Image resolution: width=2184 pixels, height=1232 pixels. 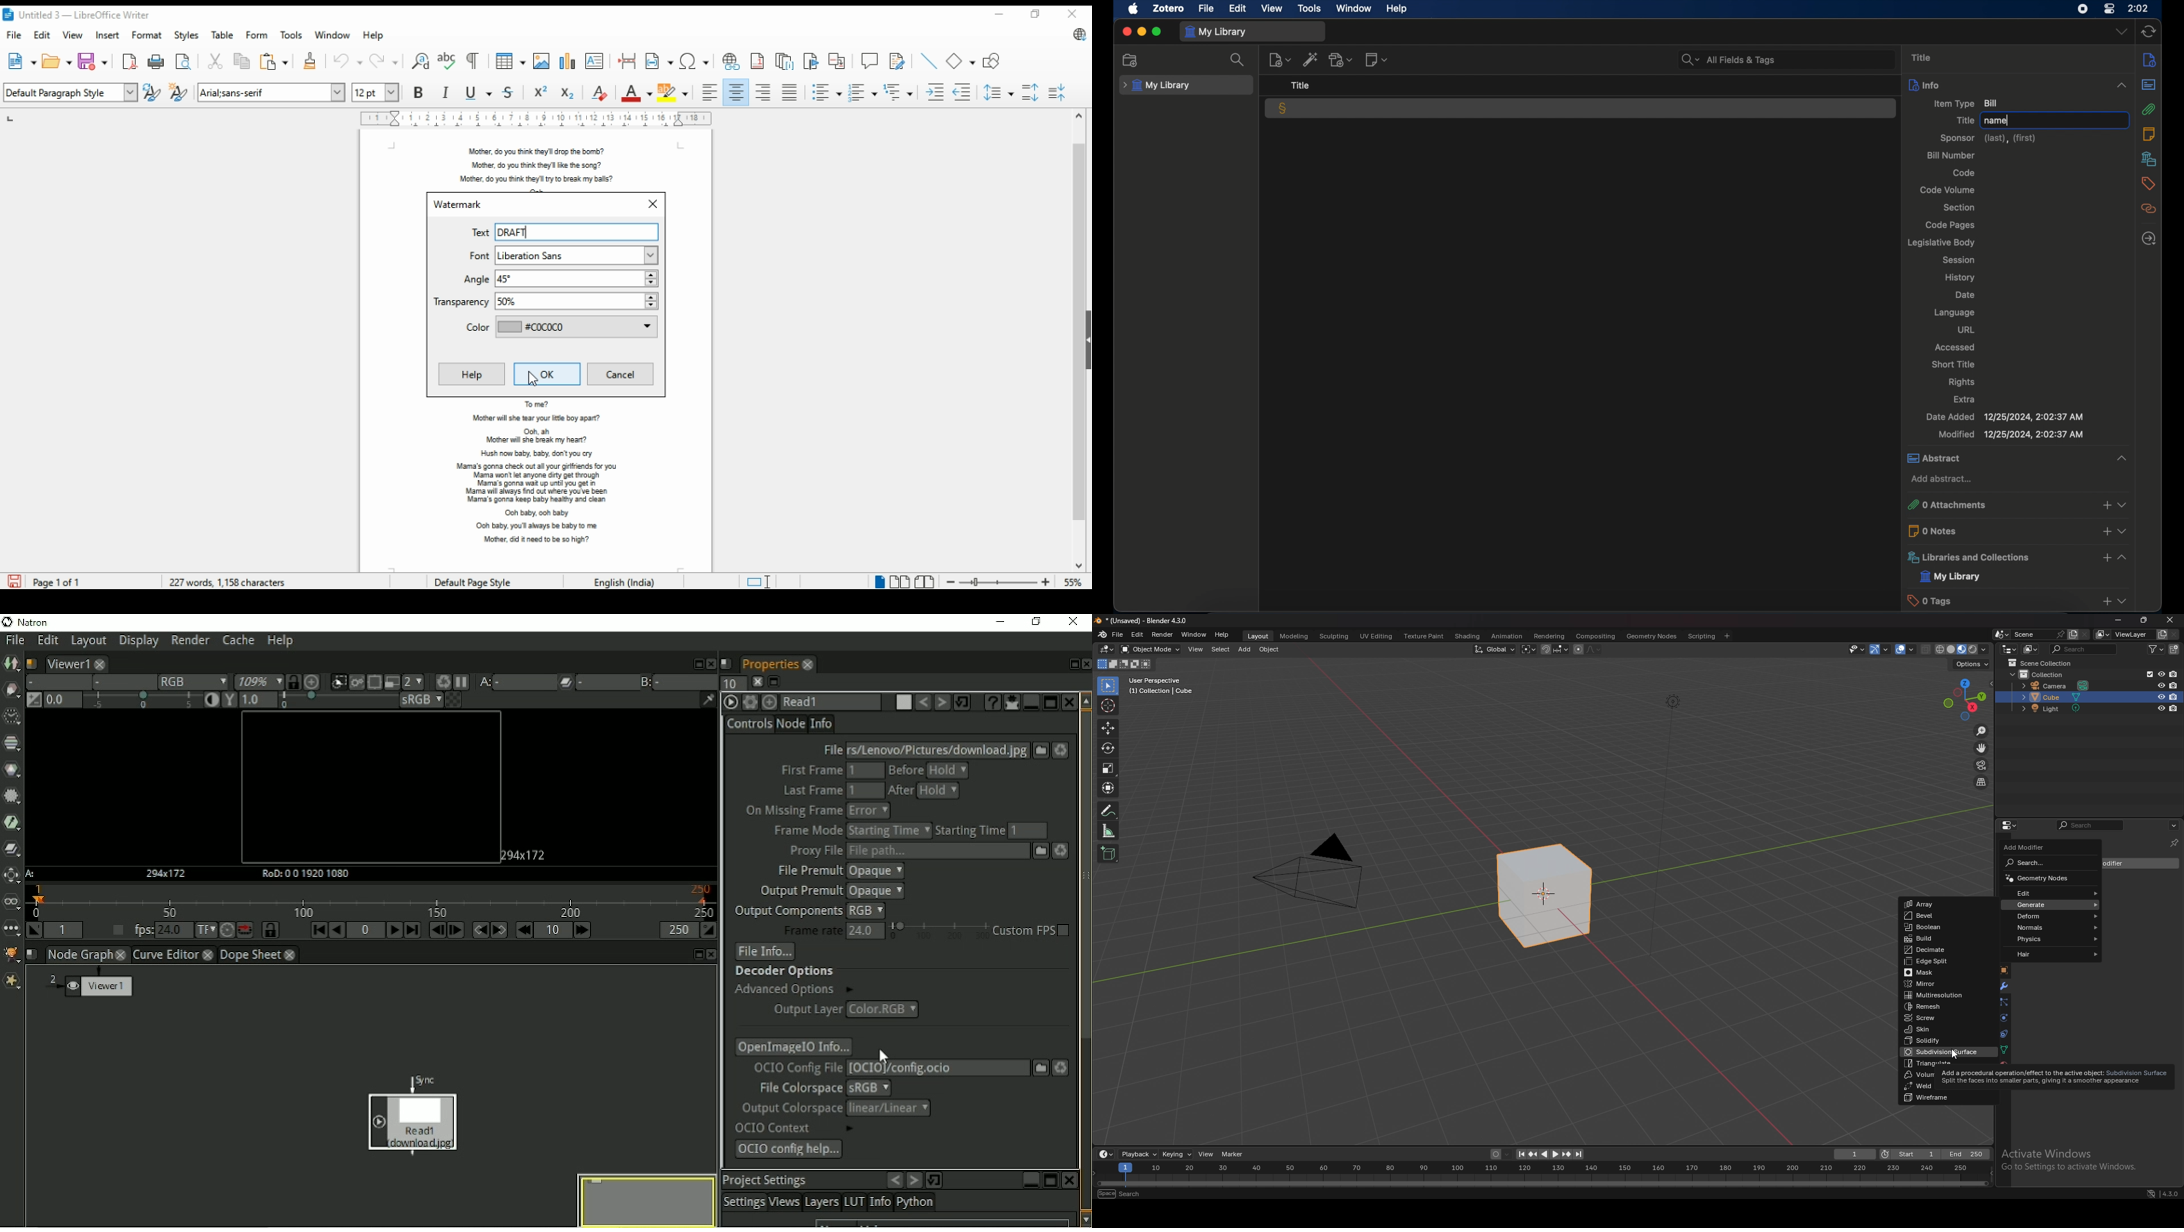 What do you see at coordinates (1962, 382) in the screenshot?
I see `rights` at bounding box center [1962, 382].